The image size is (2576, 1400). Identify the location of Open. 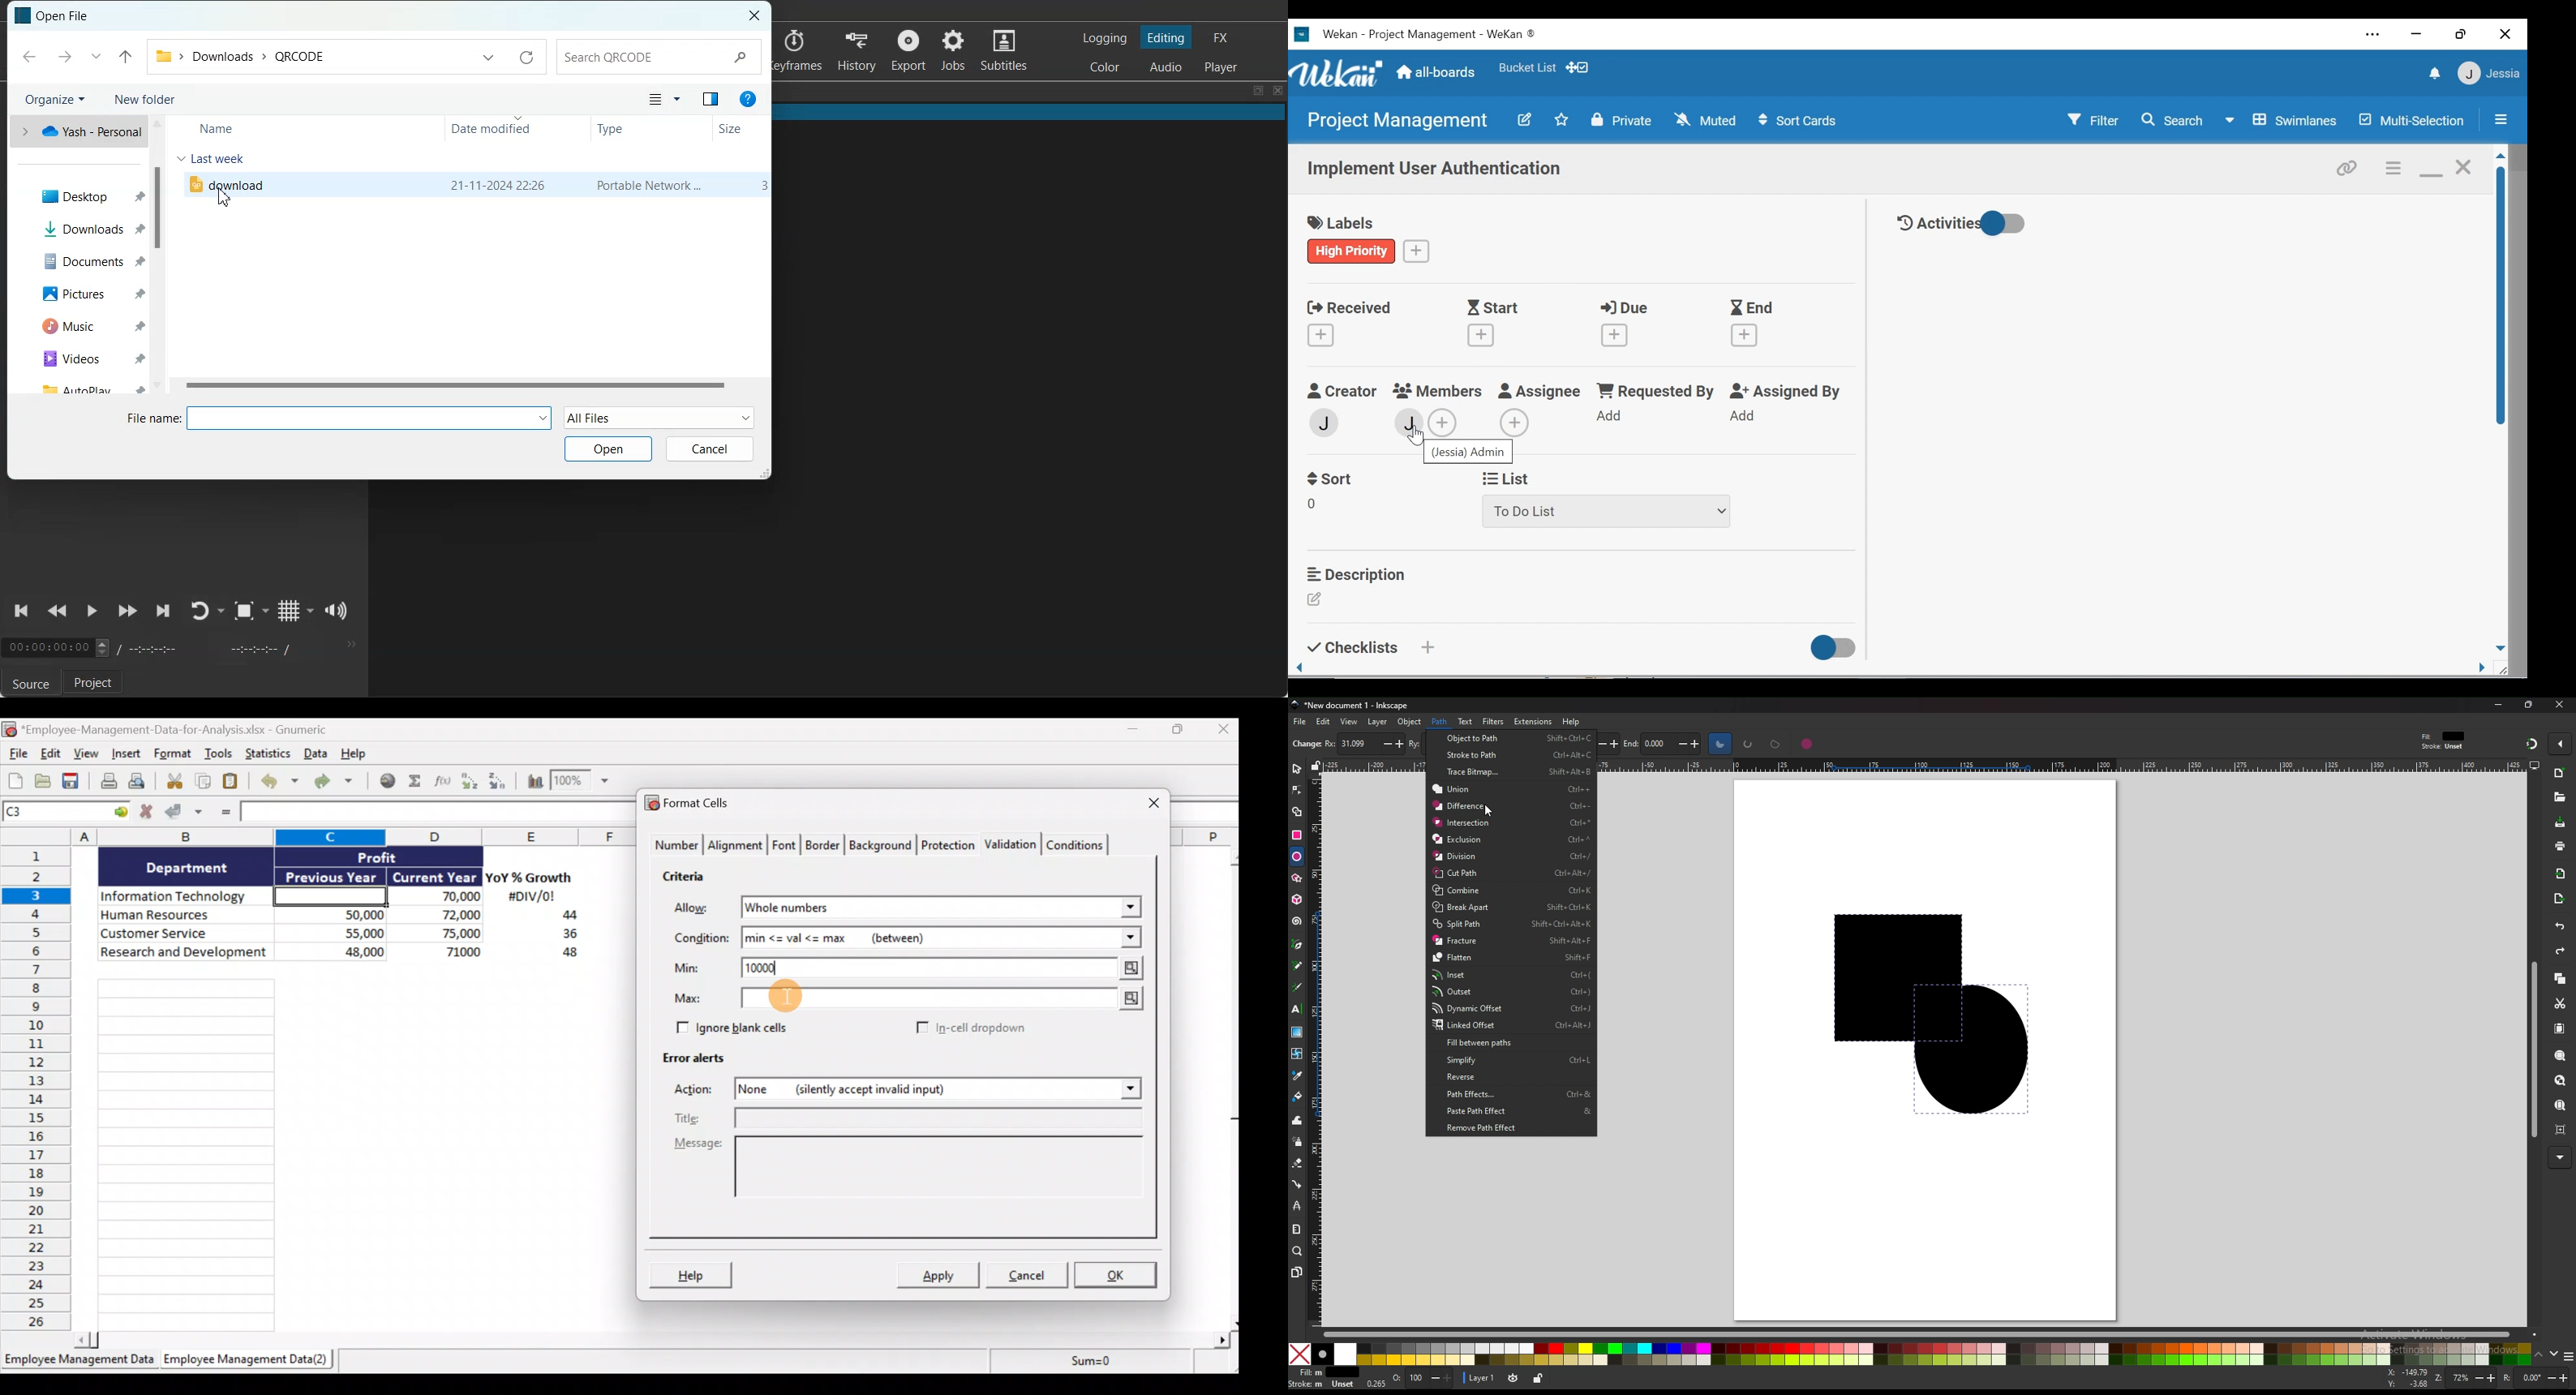
(610, 449).